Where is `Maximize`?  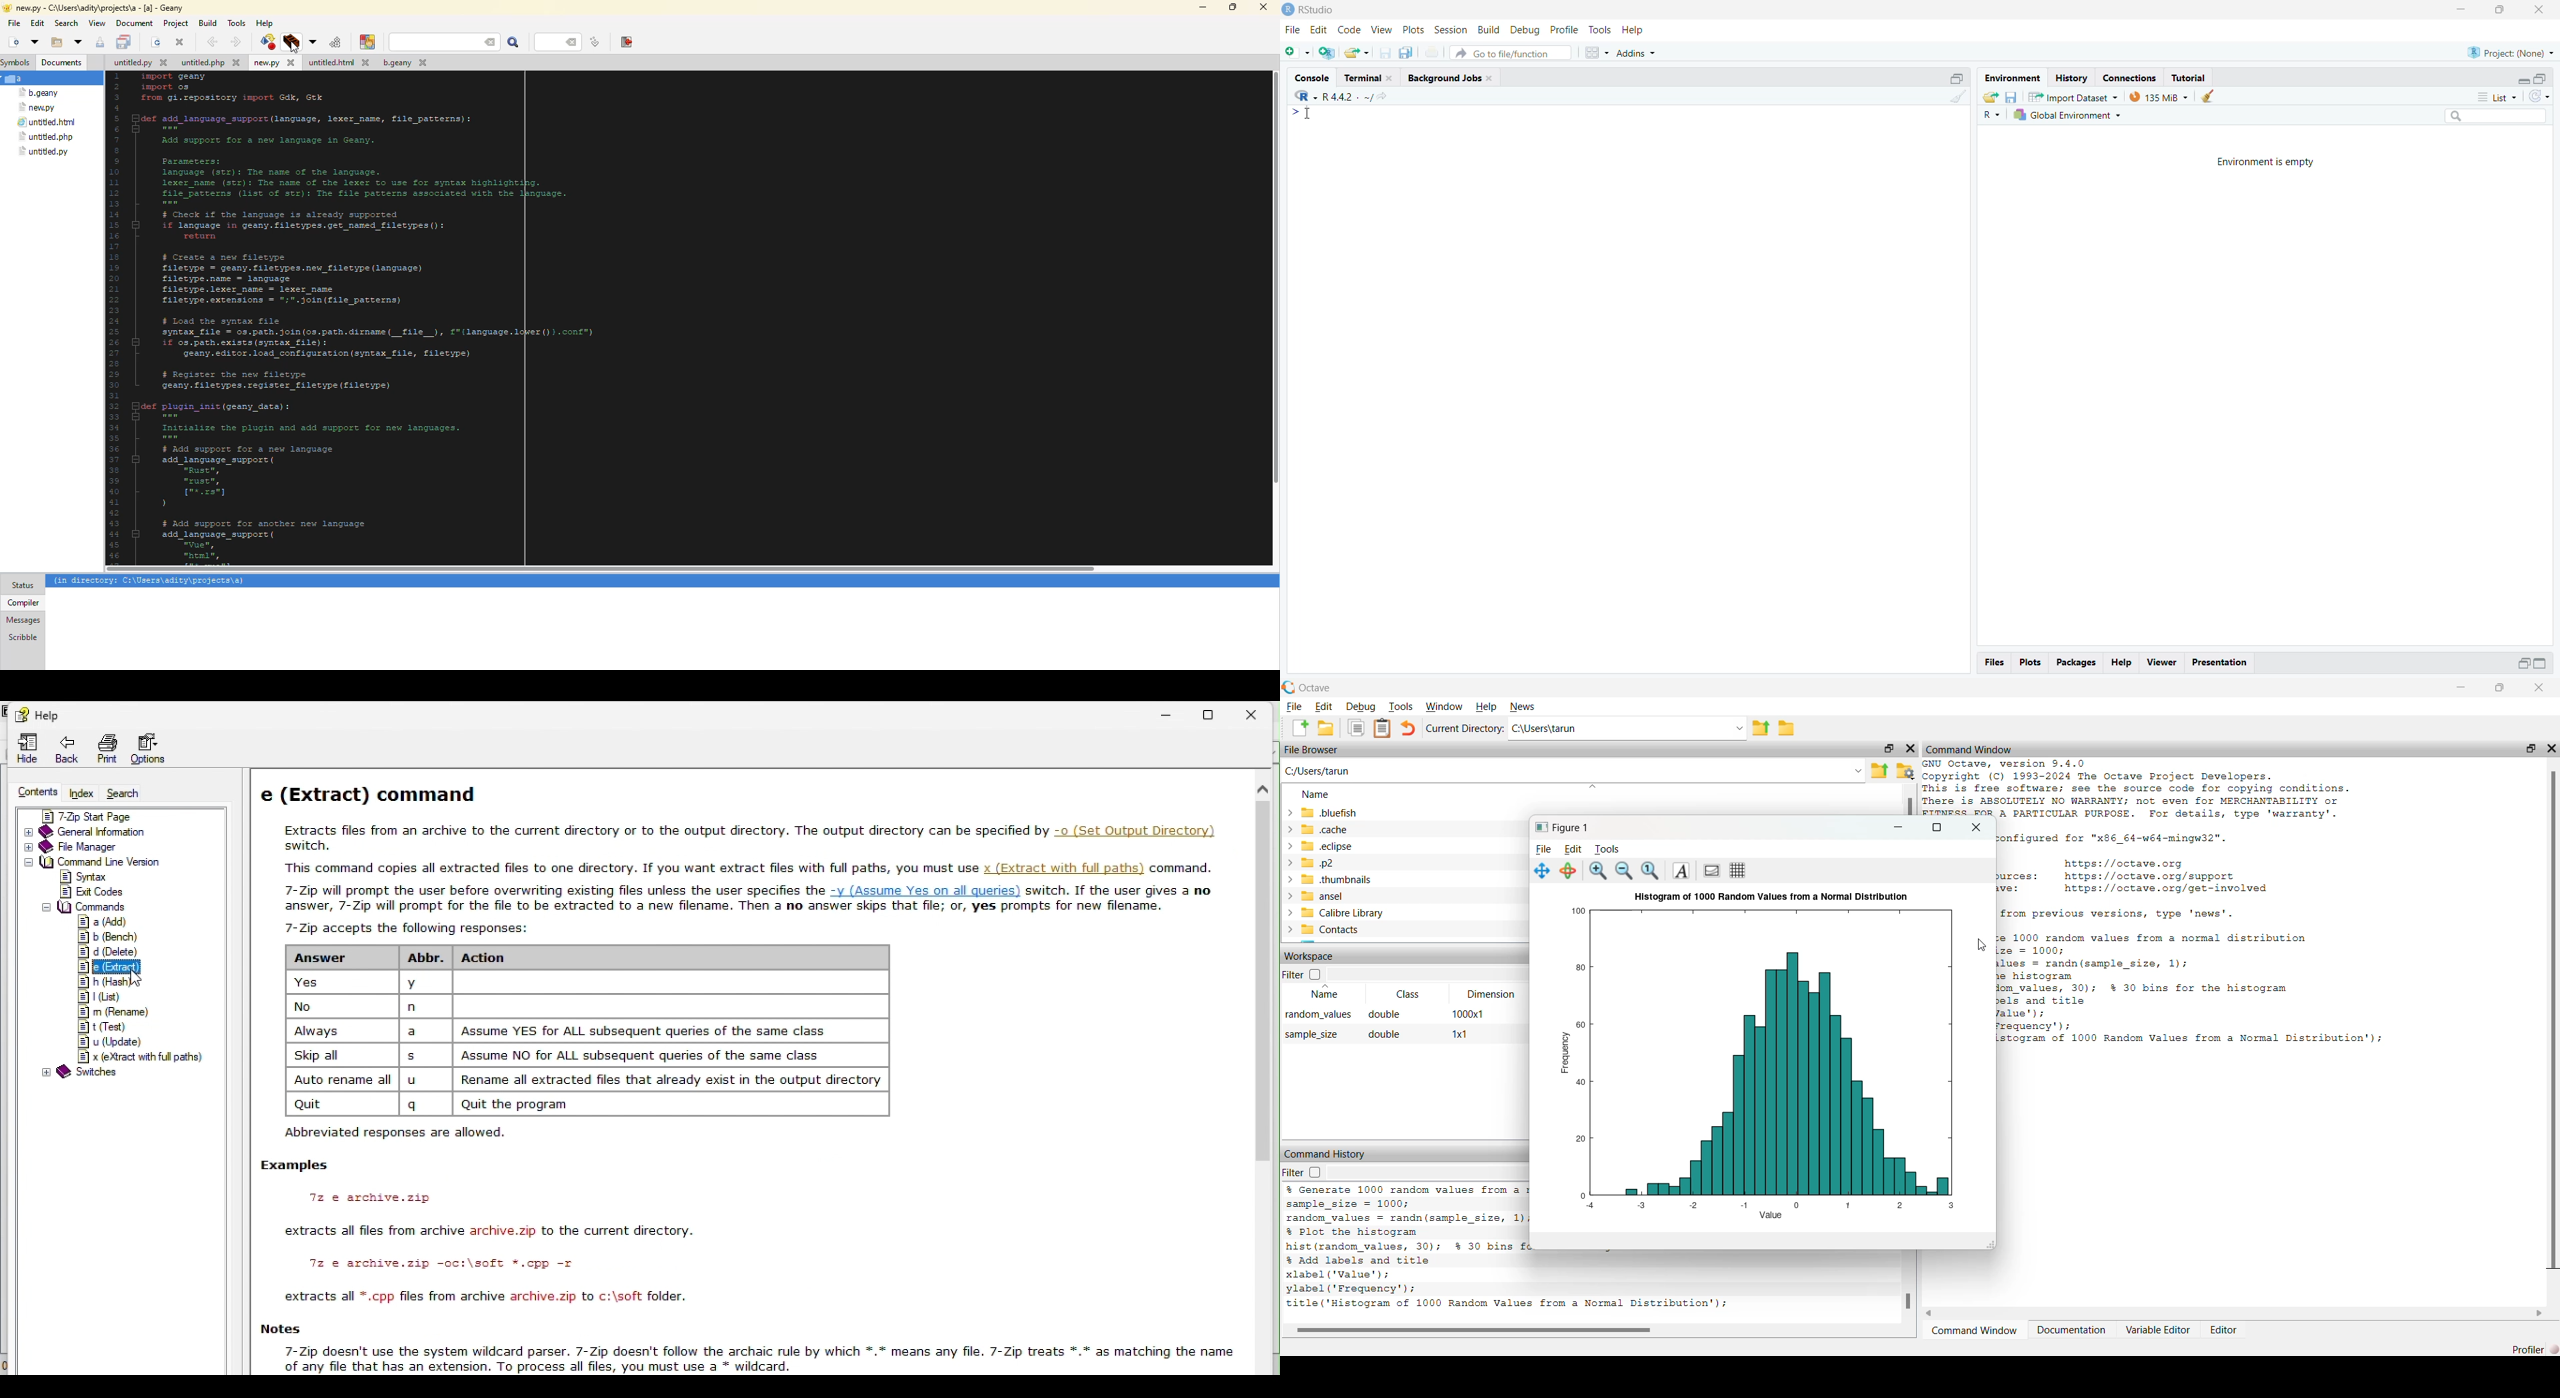 Maximize is located at coordinates (2498, 10).